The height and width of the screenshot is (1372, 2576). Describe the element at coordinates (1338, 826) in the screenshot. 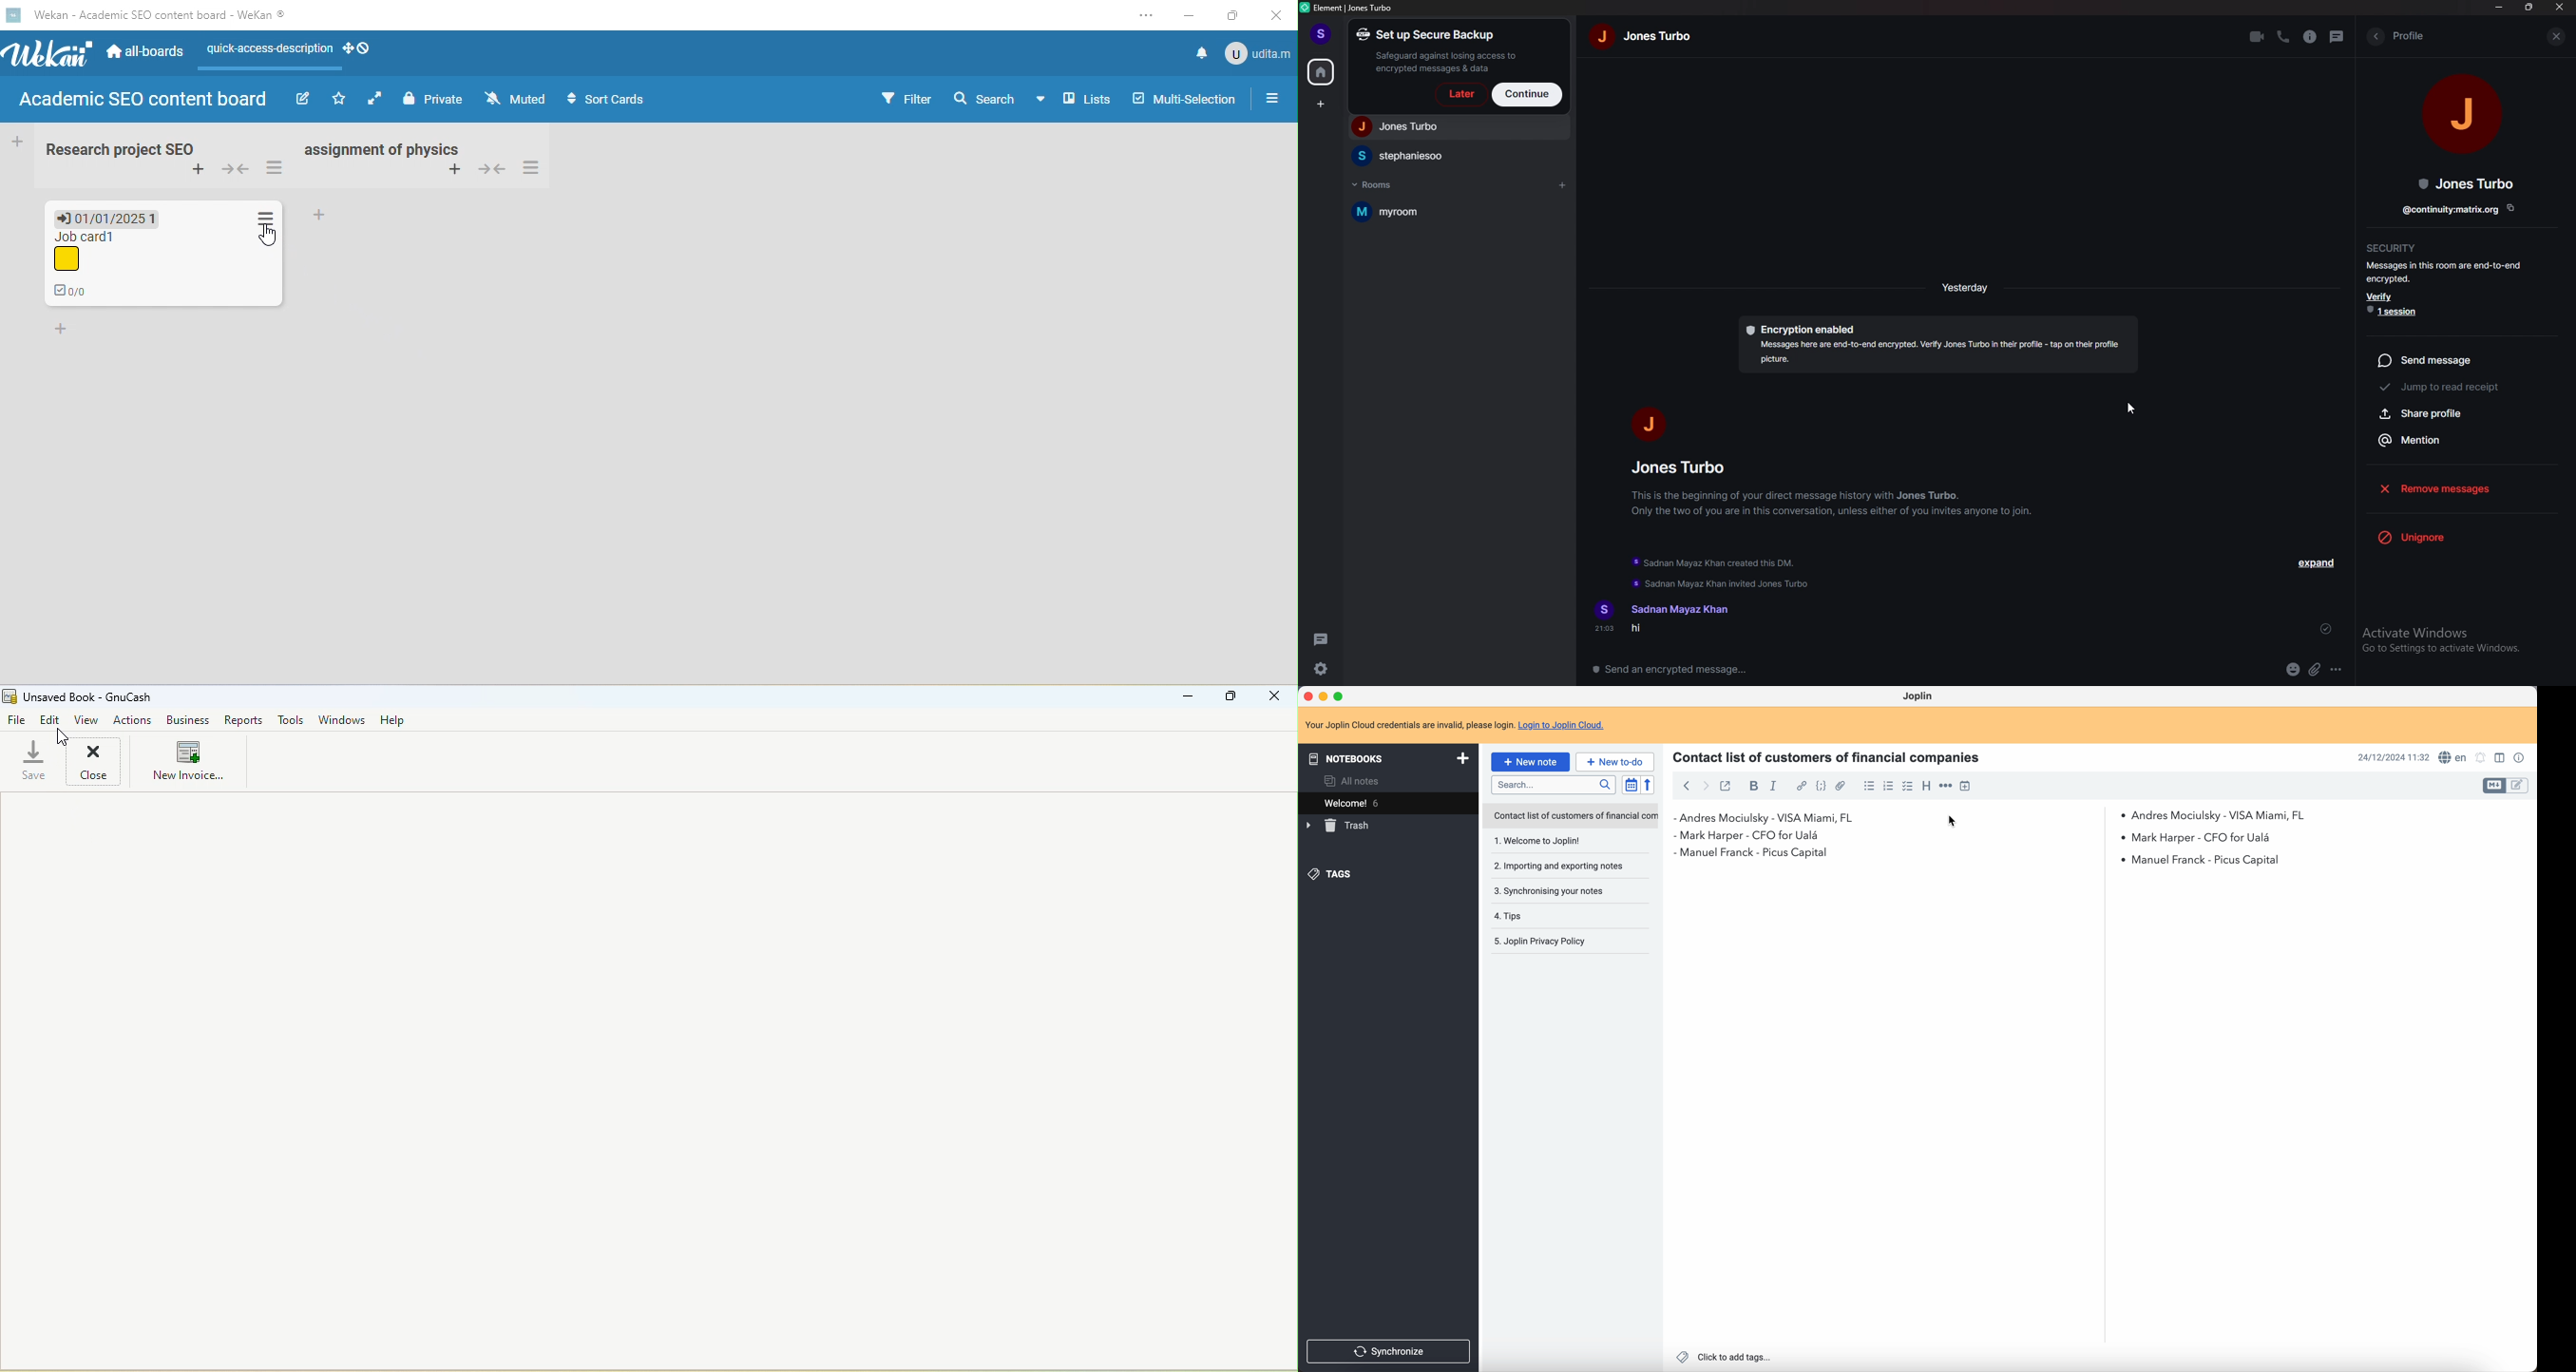

I see `trash` at that location.